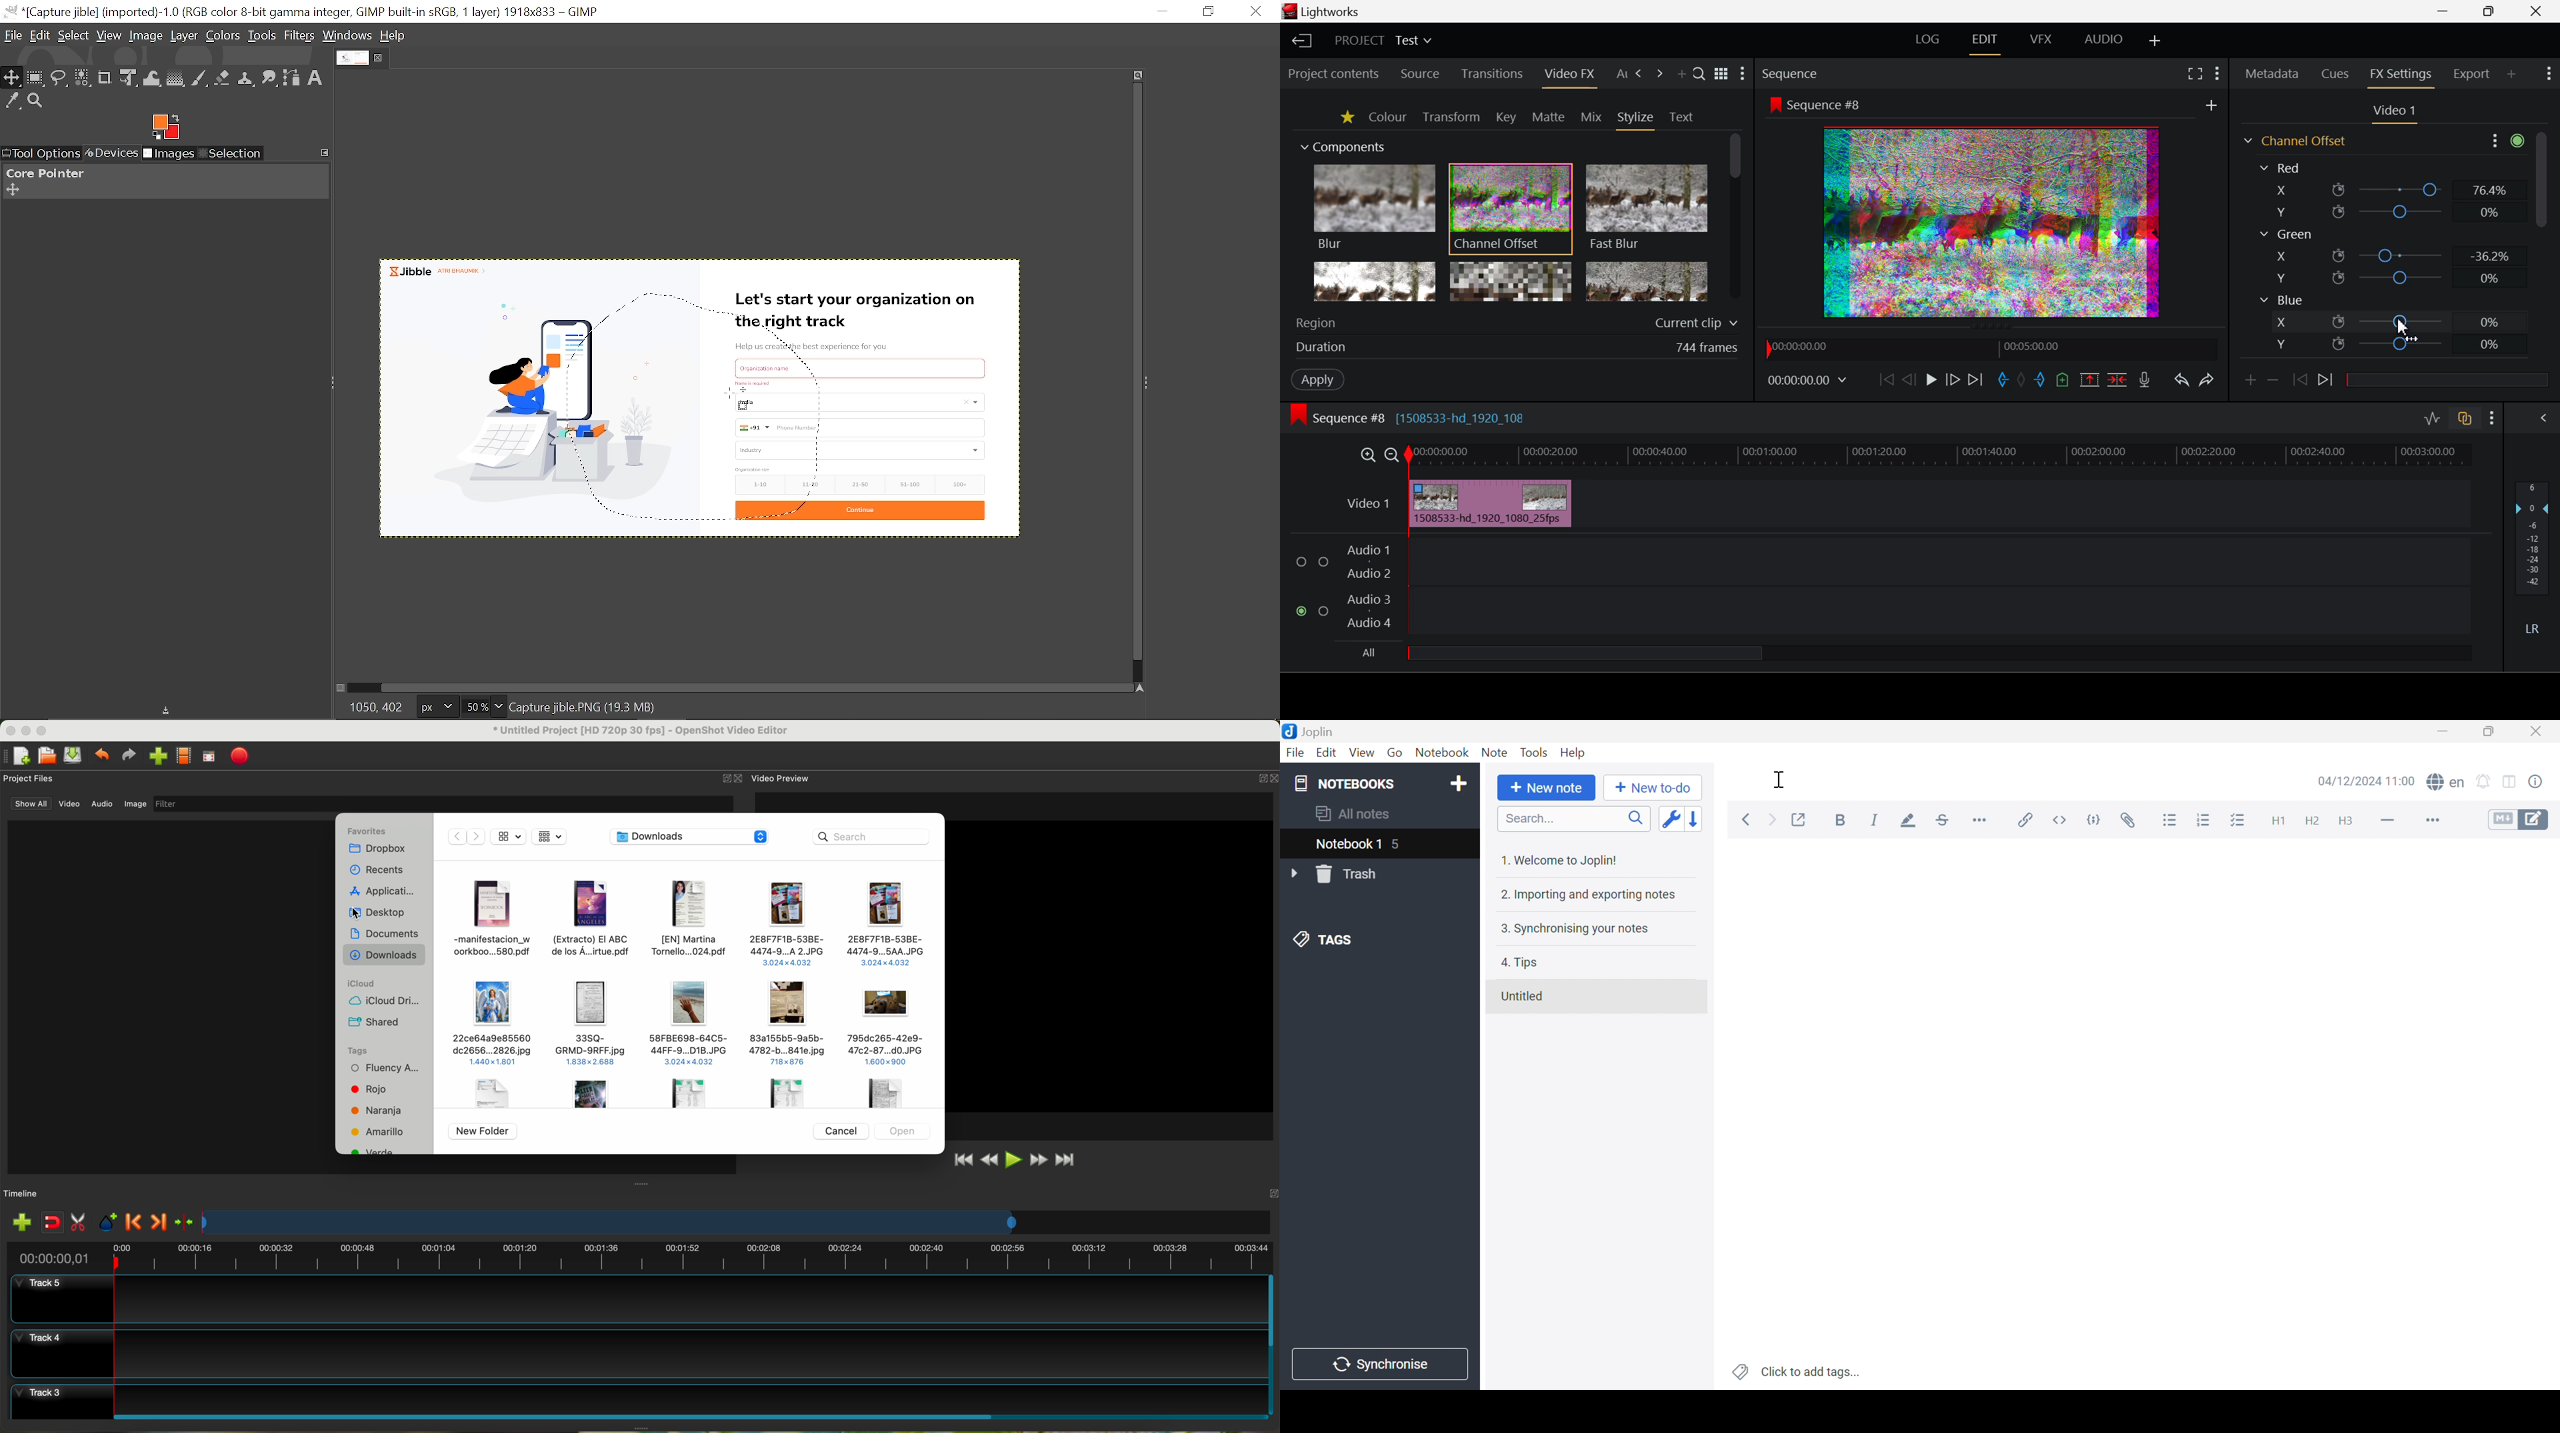 The width and height of the screenshot is (2576, 1456). What do you see at coordinates (2491, 419) in the screenshot?
I see `Show Settings` at bounding box center [2491, 419].